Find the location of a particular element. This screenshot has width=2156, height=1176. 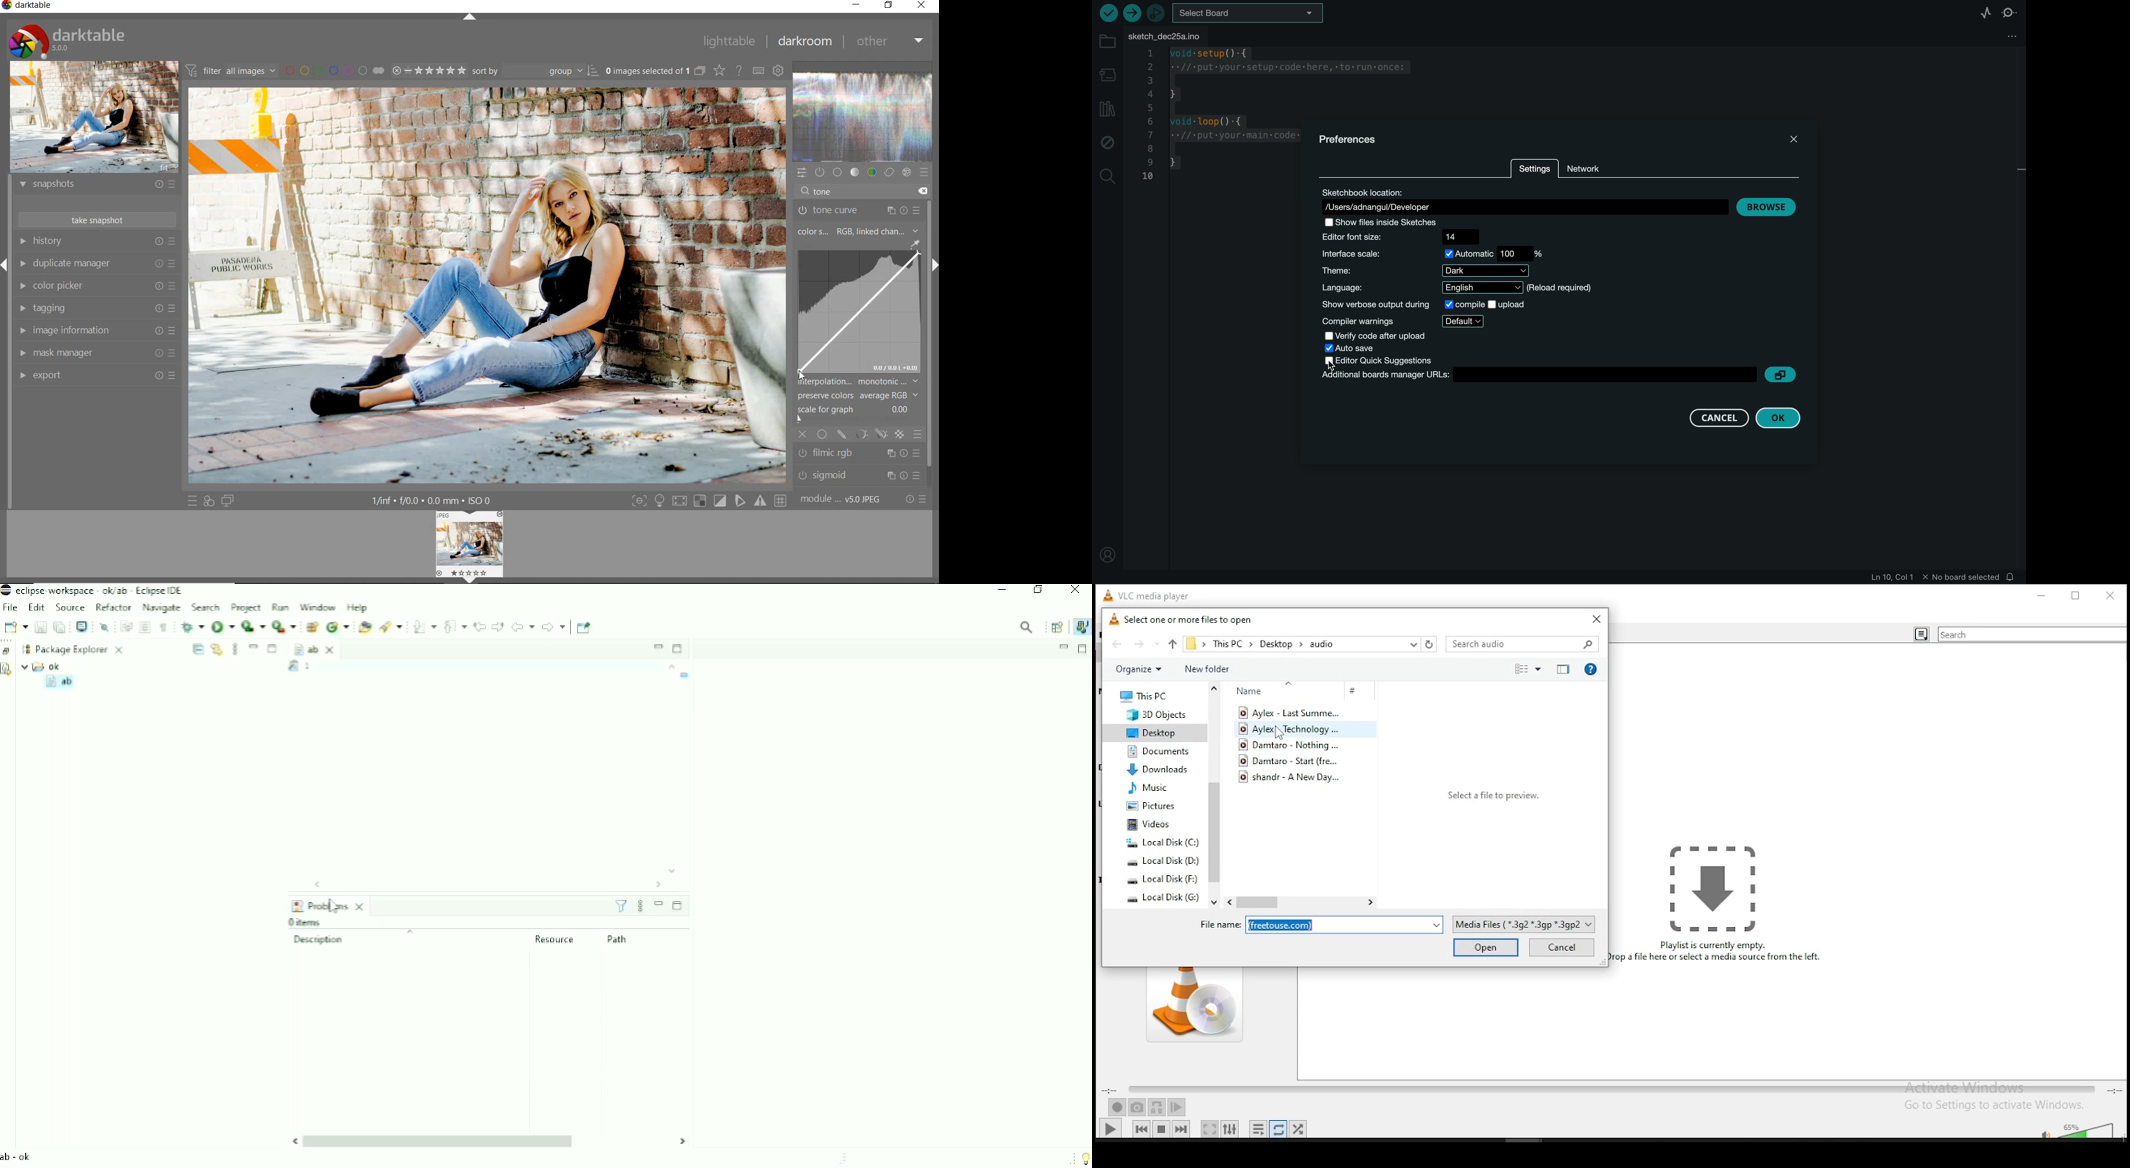

3D objects is located at coordinates (1148, 715).